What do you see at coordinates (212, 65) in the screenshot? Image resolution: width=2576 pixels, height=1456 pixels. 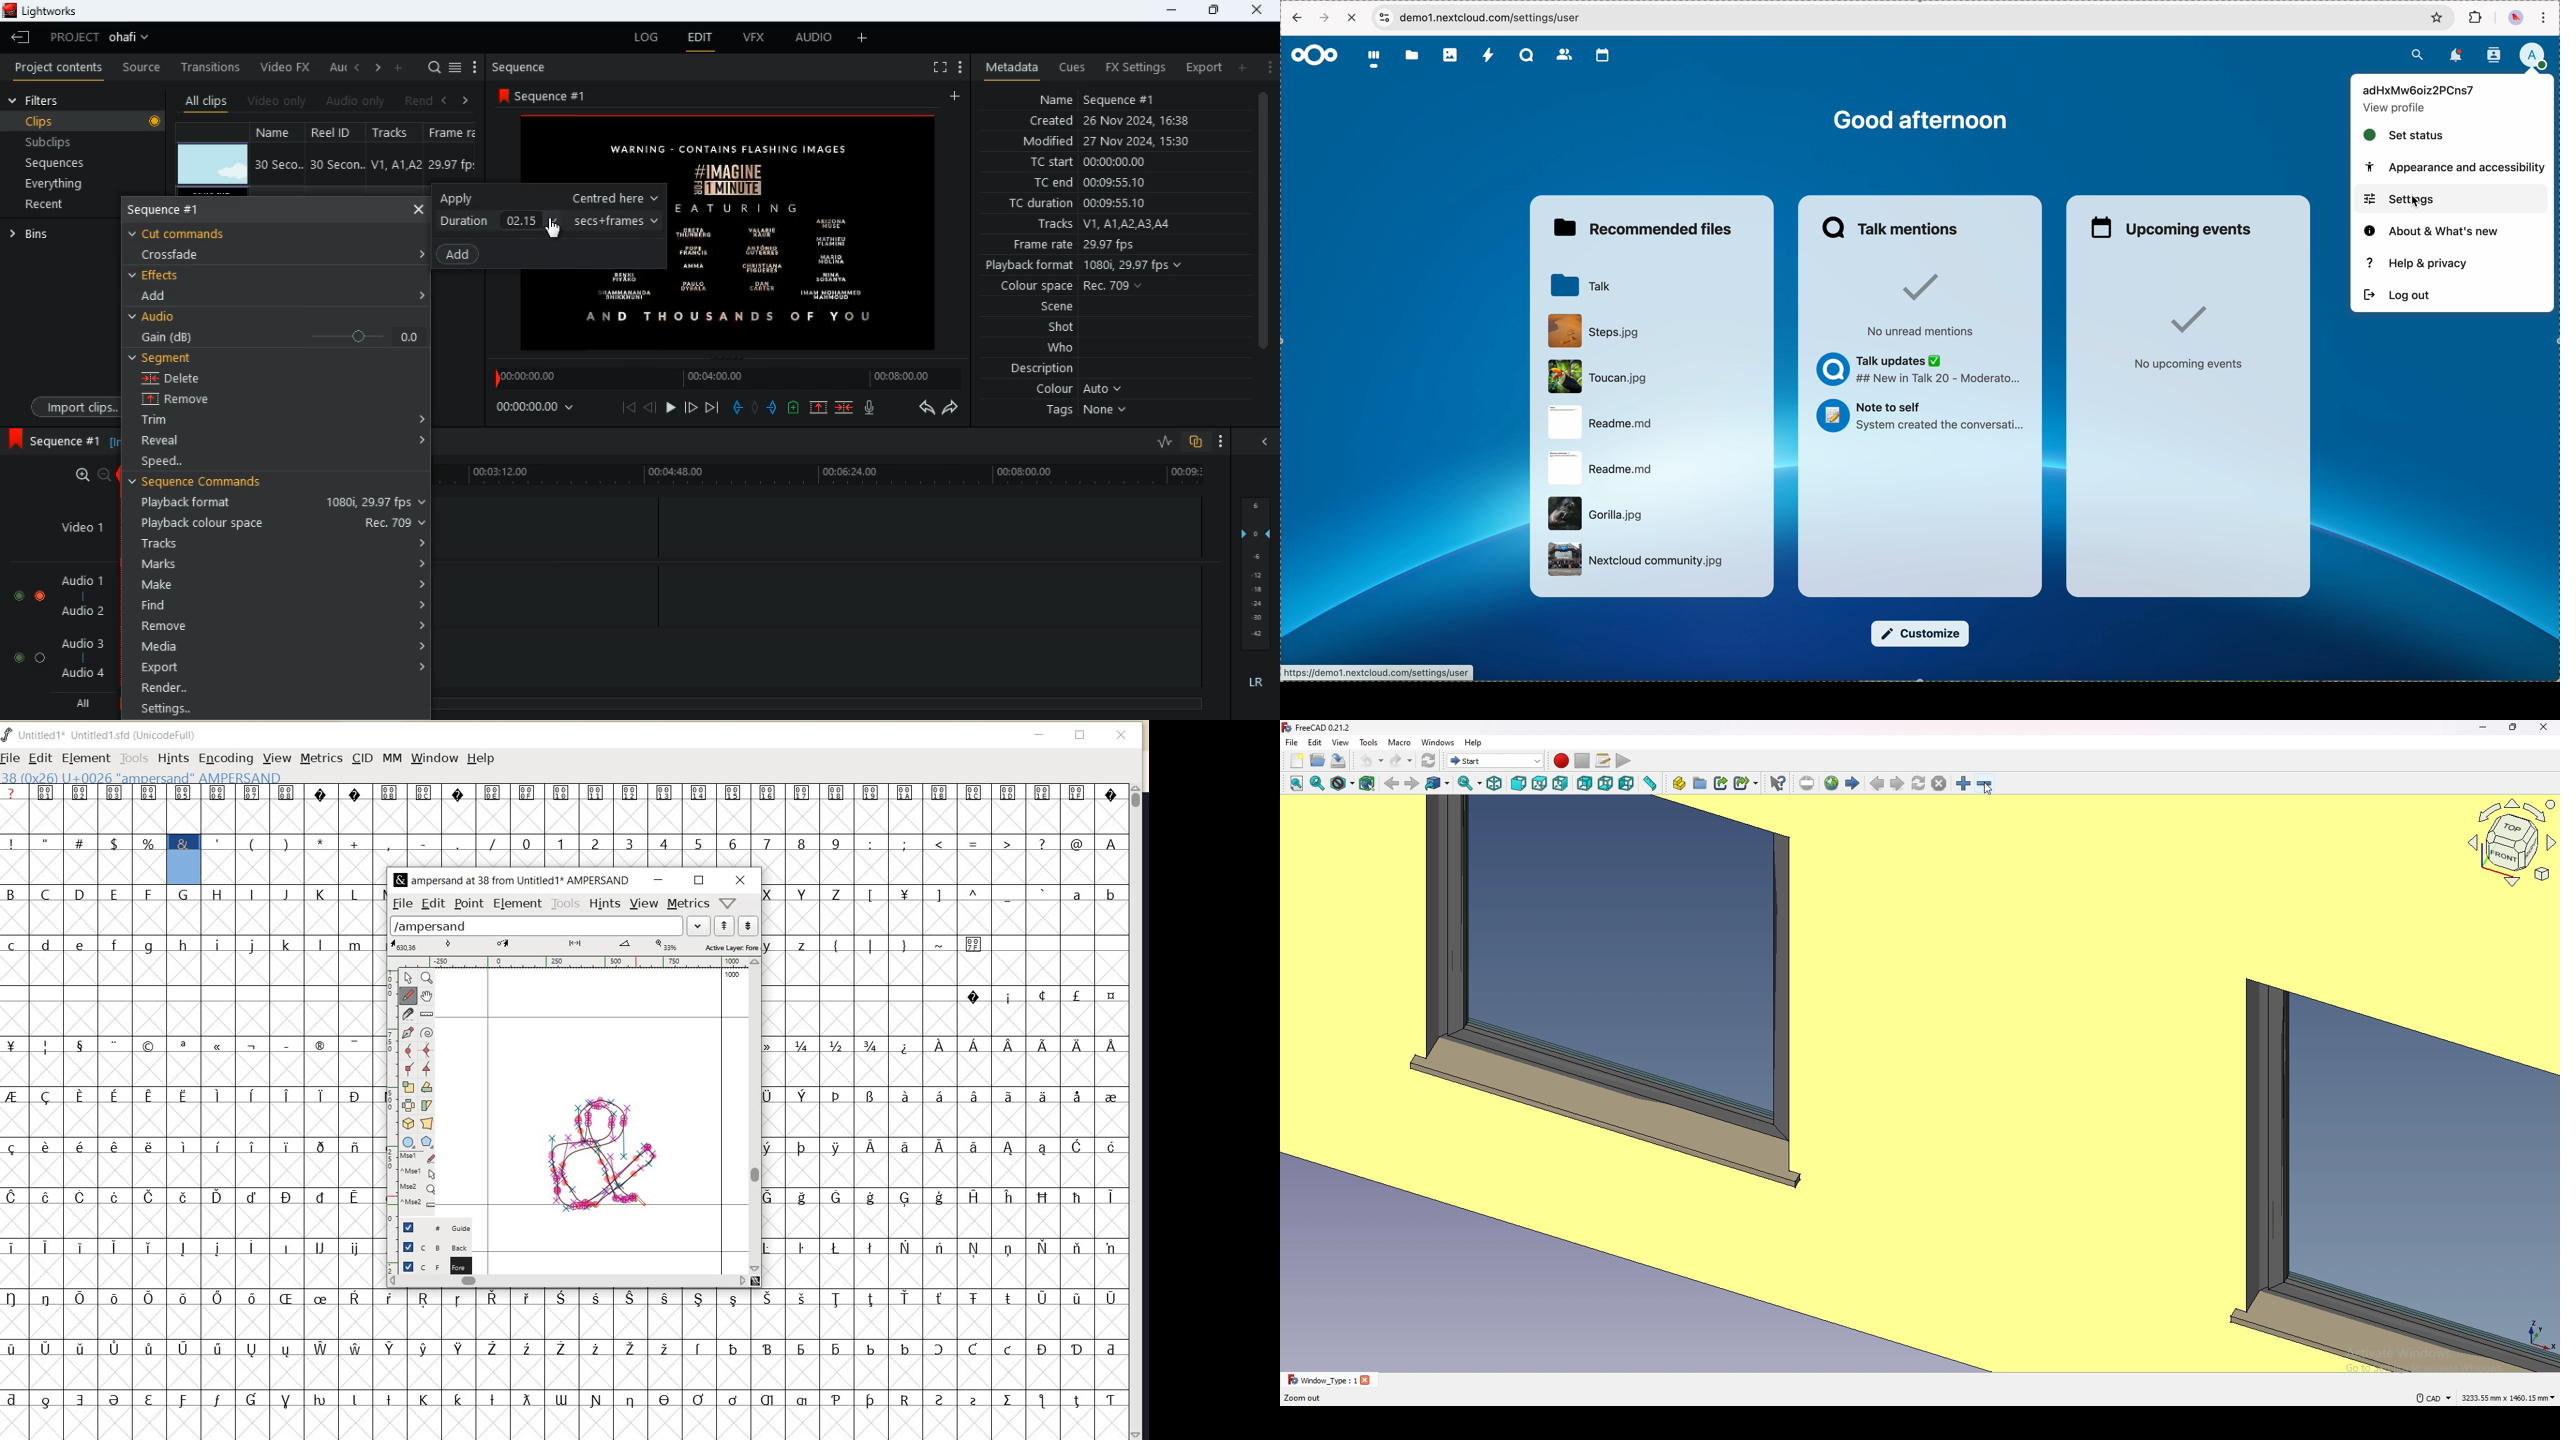 I see `transitions` at bounding box center [212, 65].